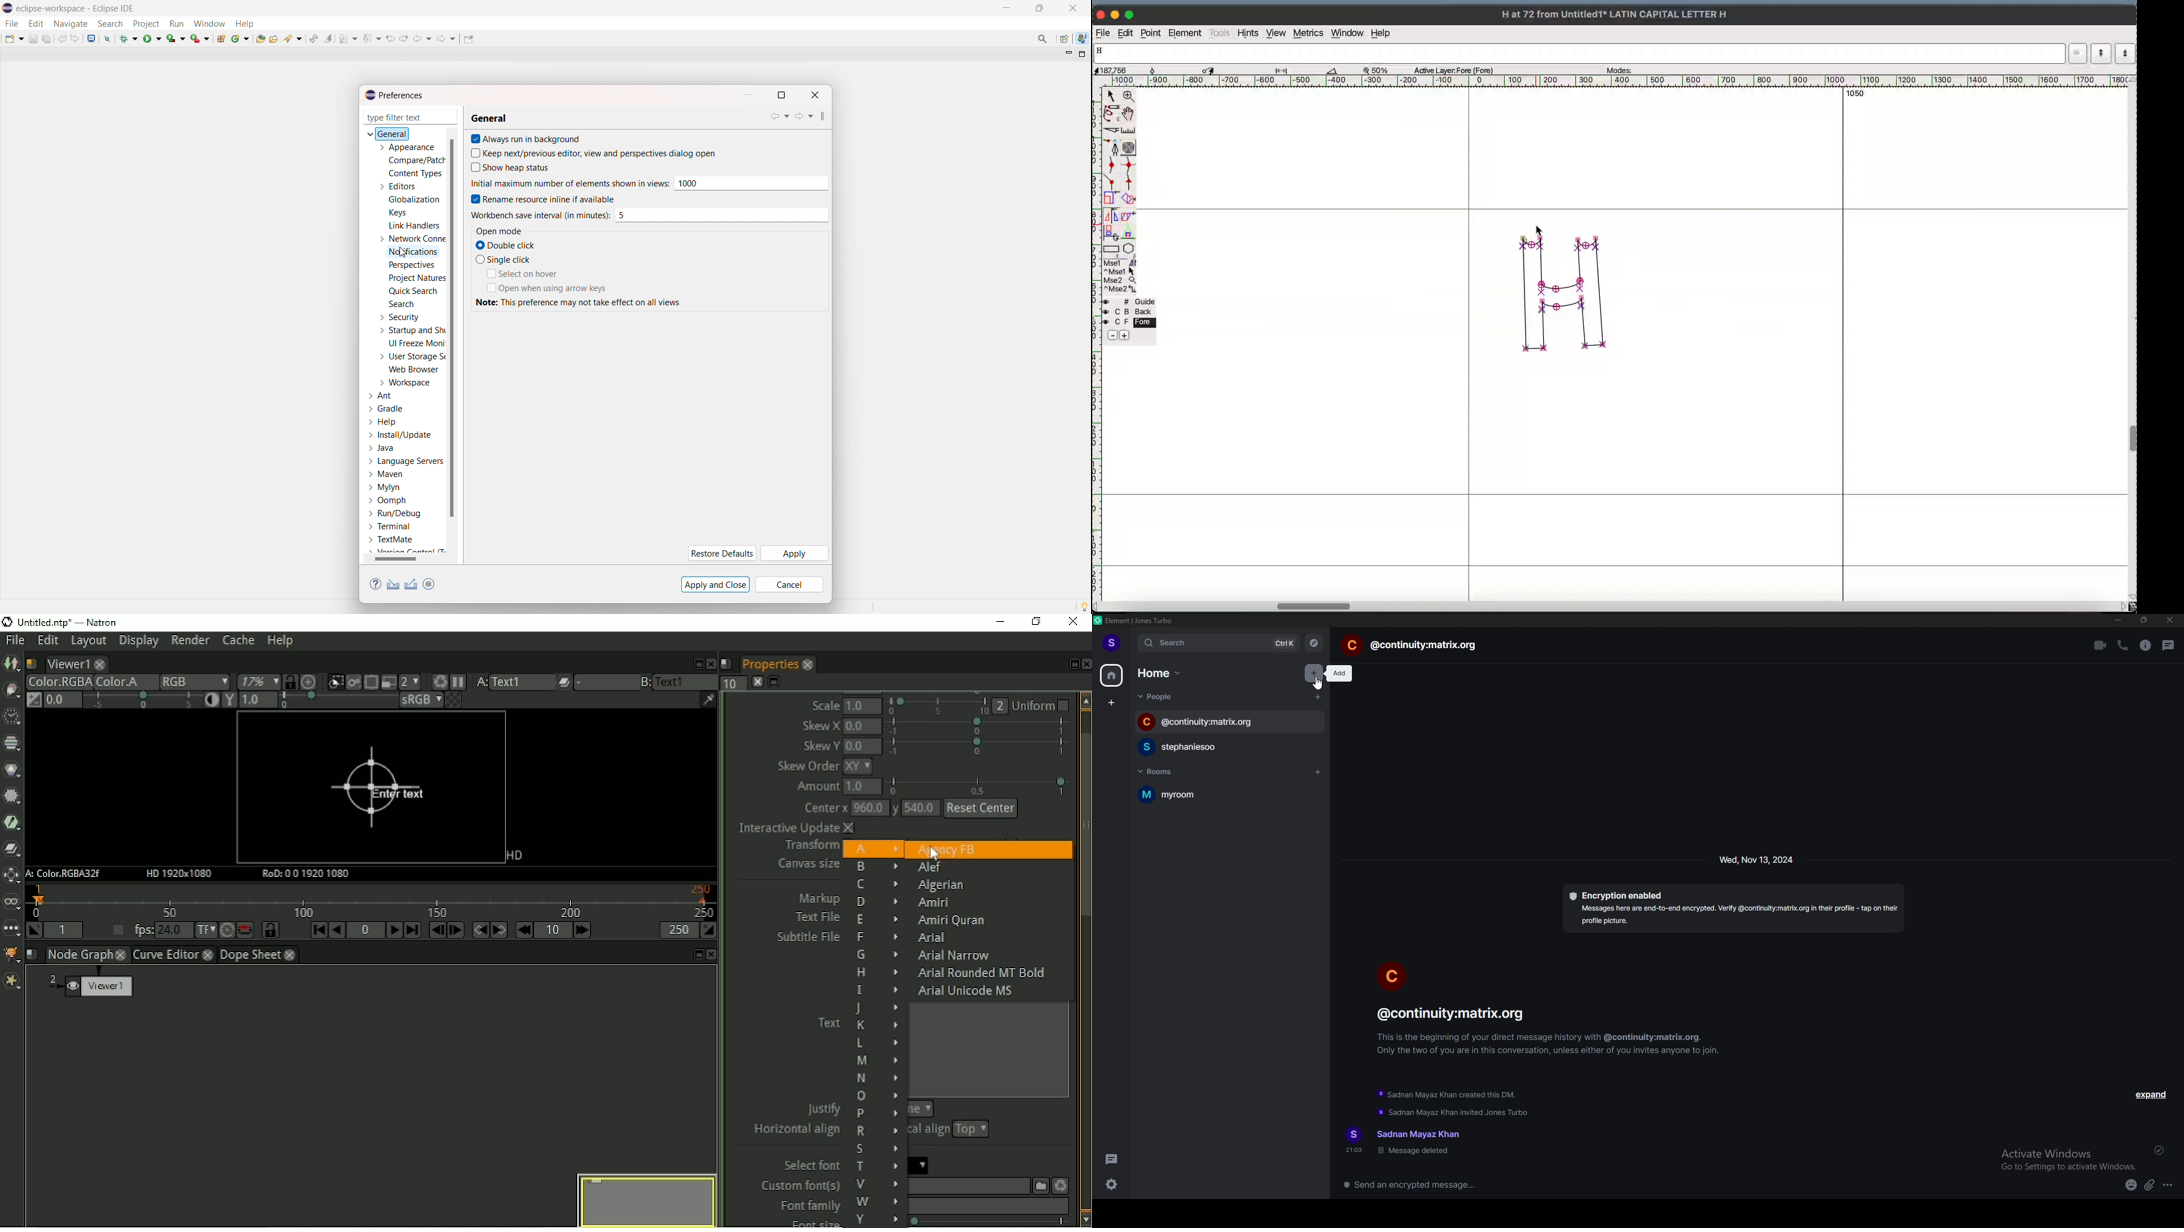 This screenshot has width=2184, height=1232. What do you see at coordinates (865, 706) in the screenshot?
I see `1.0` at bounding box center [865, 706].